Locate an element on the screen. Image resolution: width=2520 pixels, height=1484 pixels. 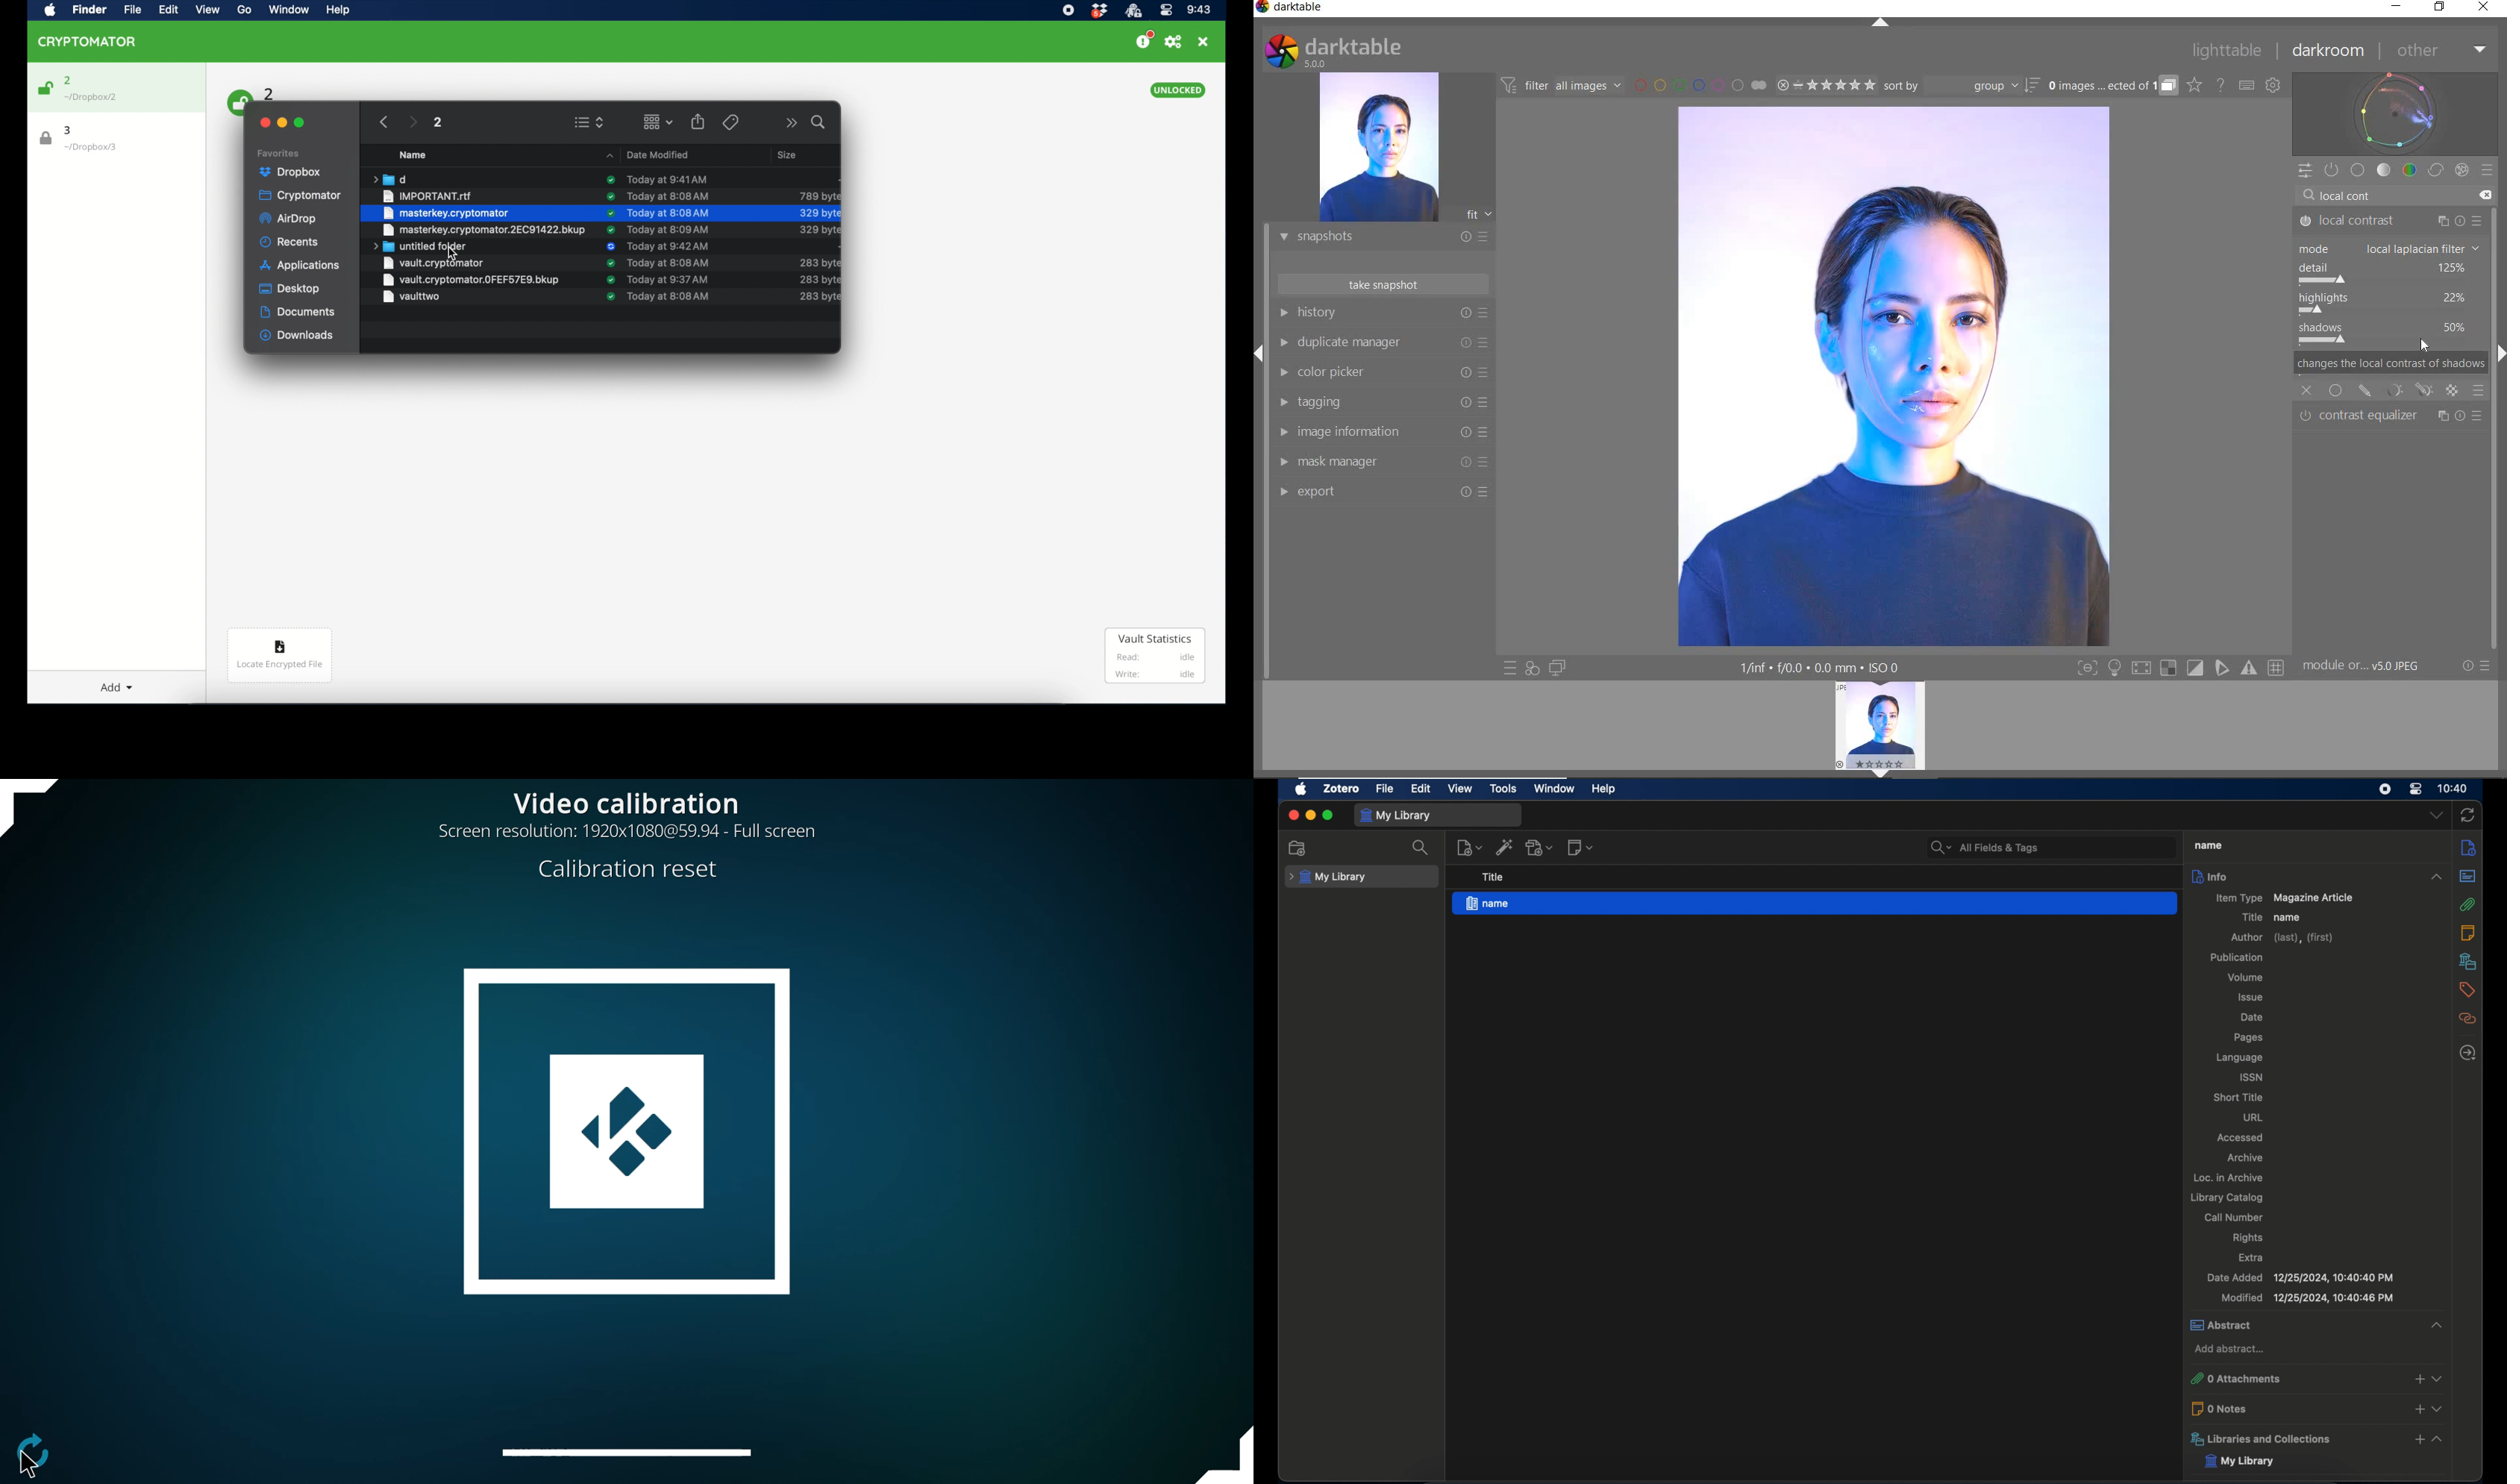
CLICK TO CHANGE THE OVERLAYS SHOWN ON THUMBNAILS is located at coordinates (2194, 85).